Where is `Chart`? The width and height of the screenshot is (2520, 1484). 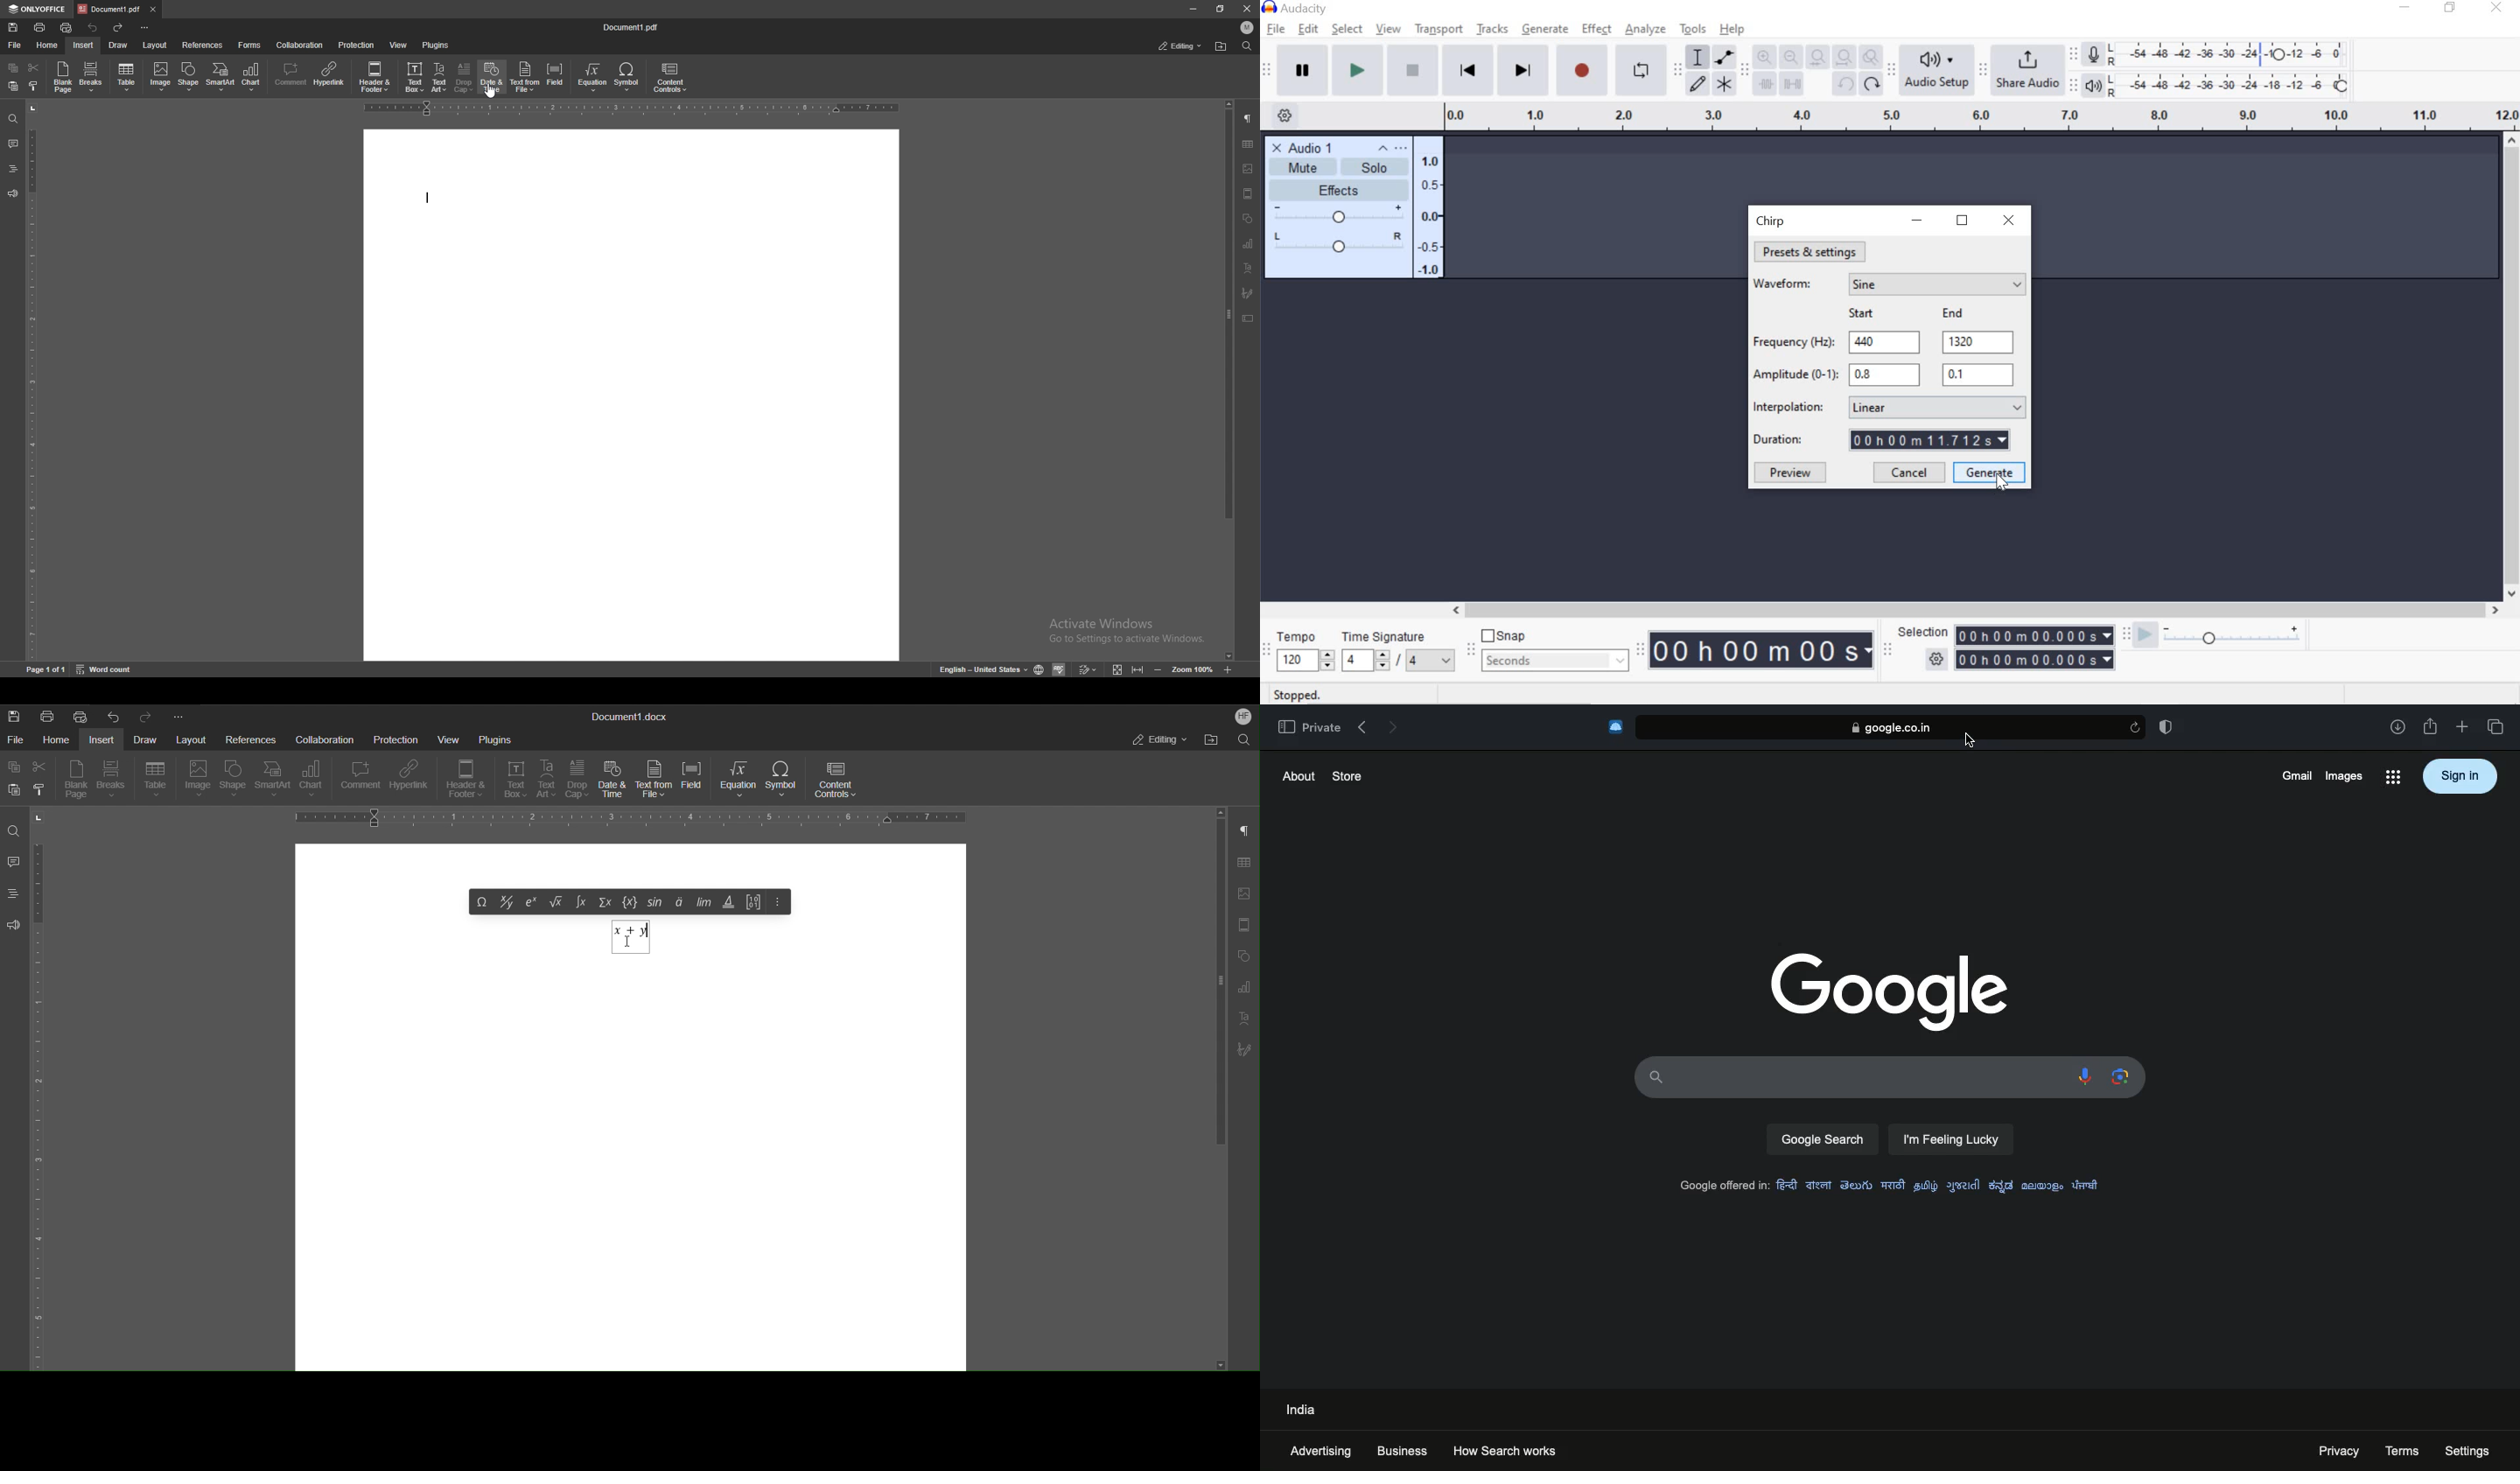
Chart is located at coordinates (314, 779).